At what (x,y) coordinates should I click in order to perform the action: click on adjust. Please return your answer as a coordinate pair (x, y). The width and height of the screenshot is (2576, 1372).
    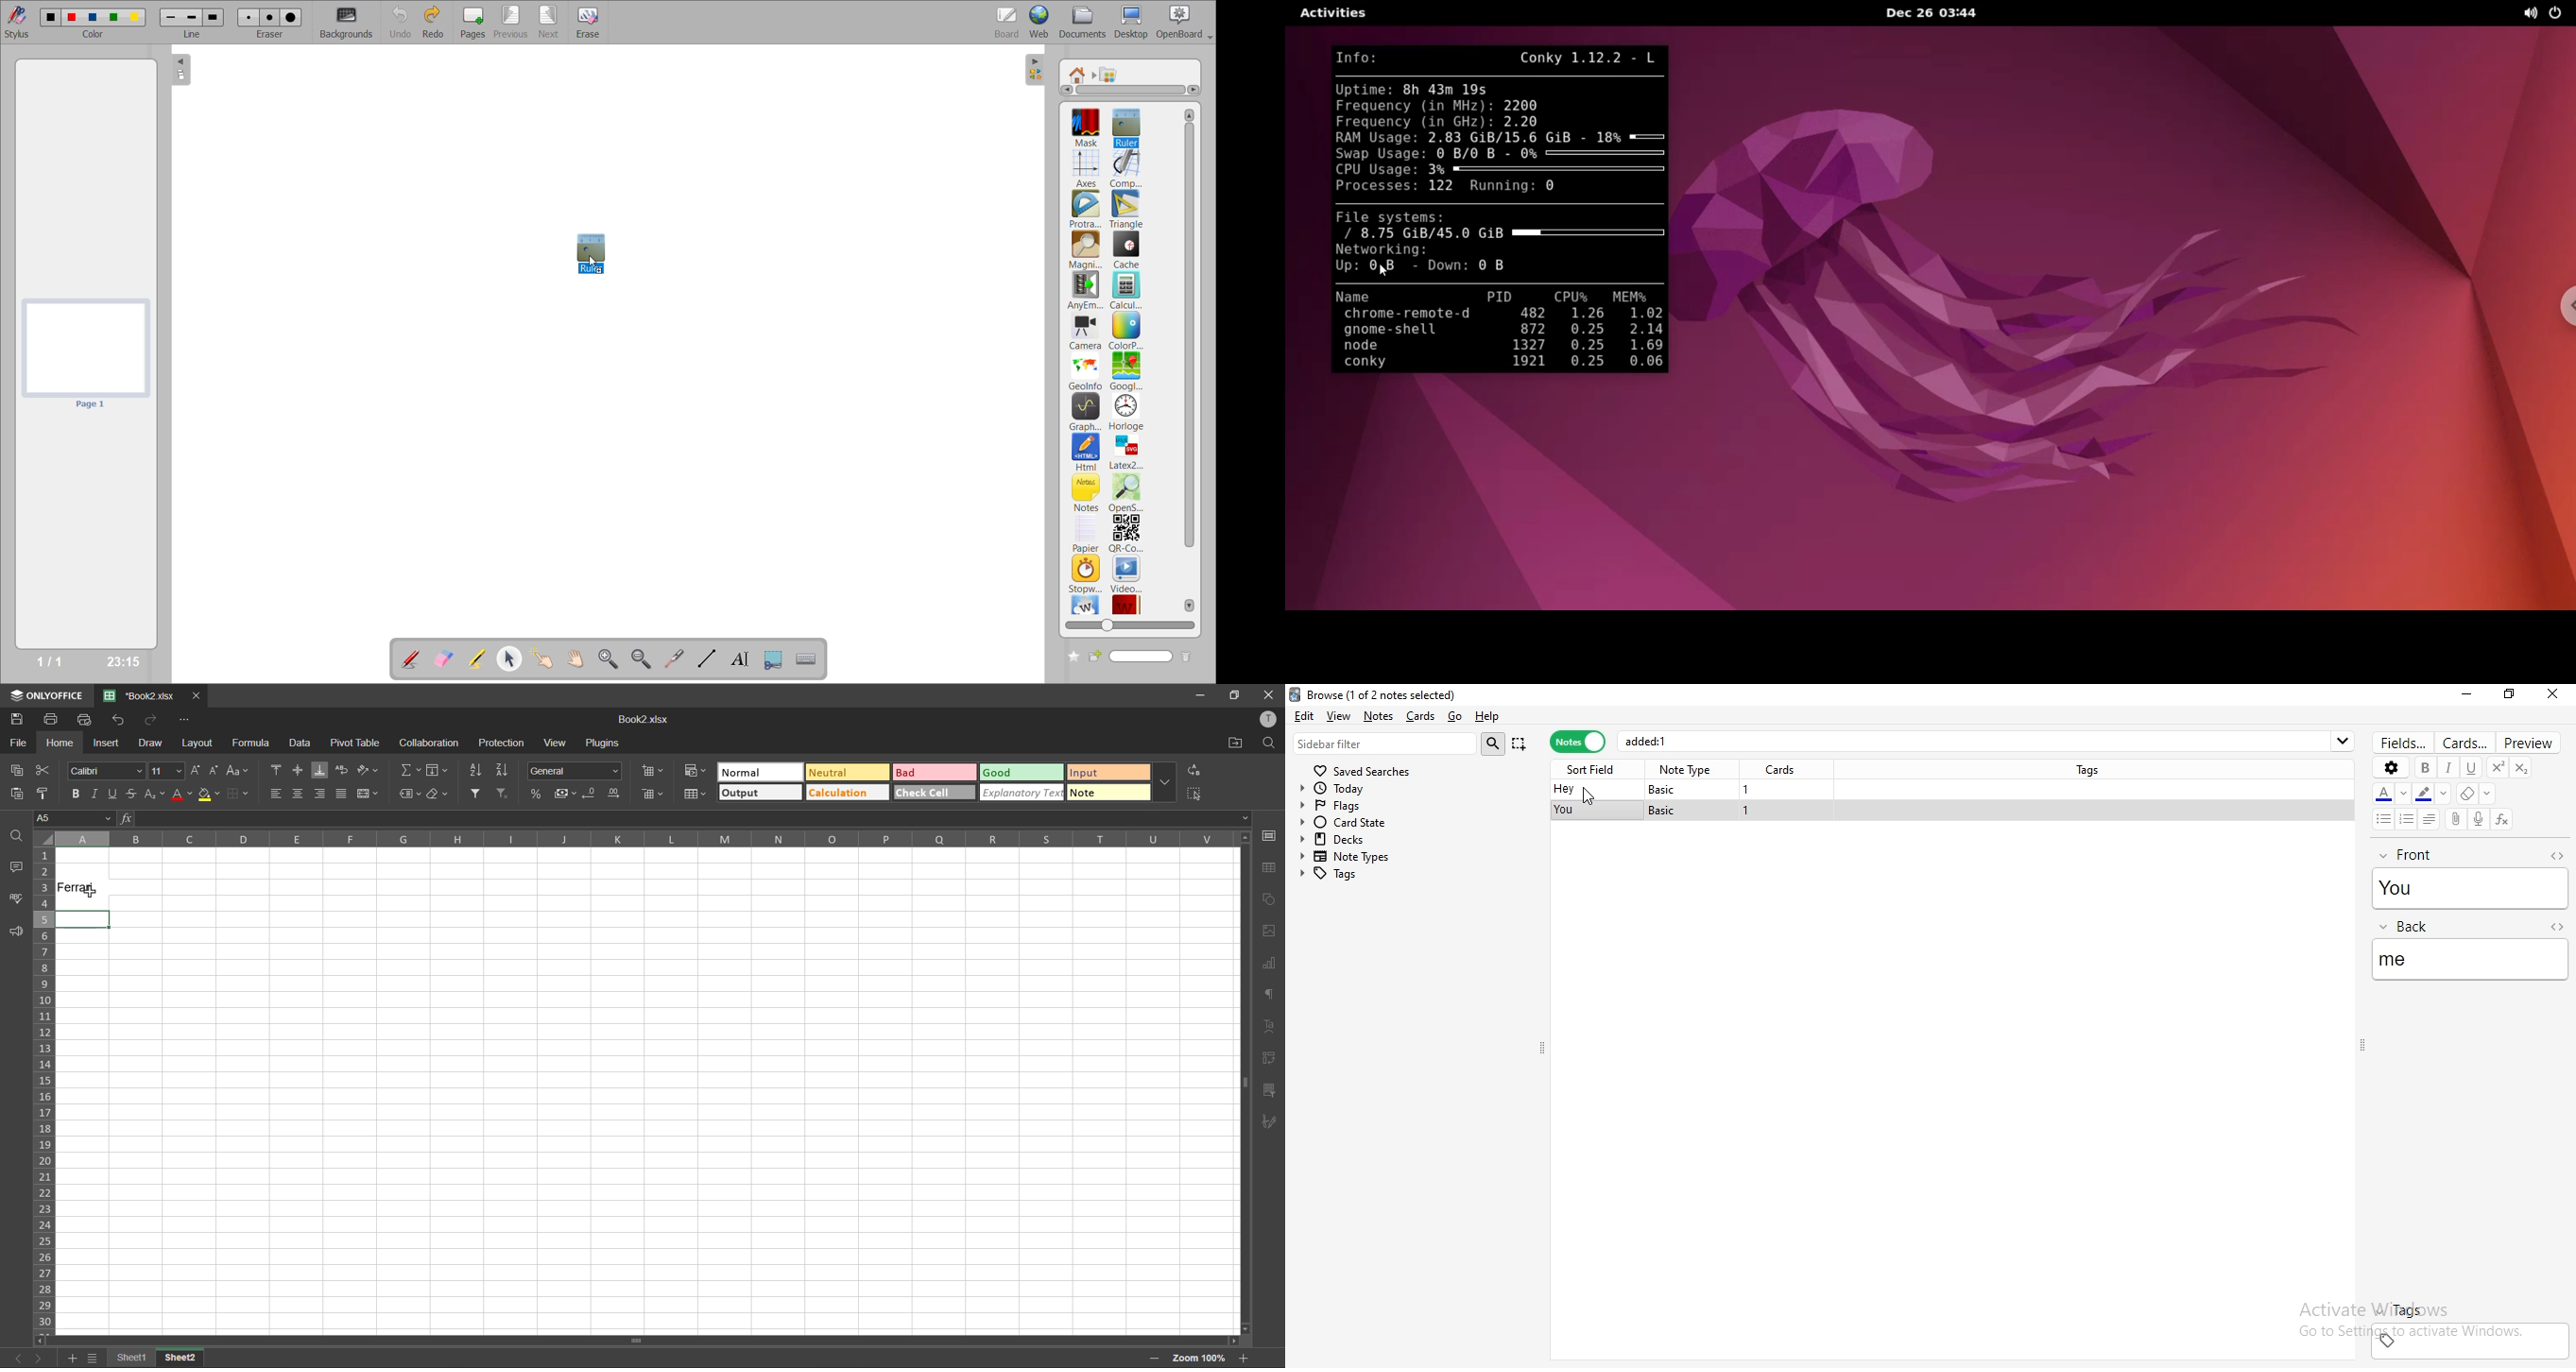
    Looking at the image, I should click on (2365, 1045).